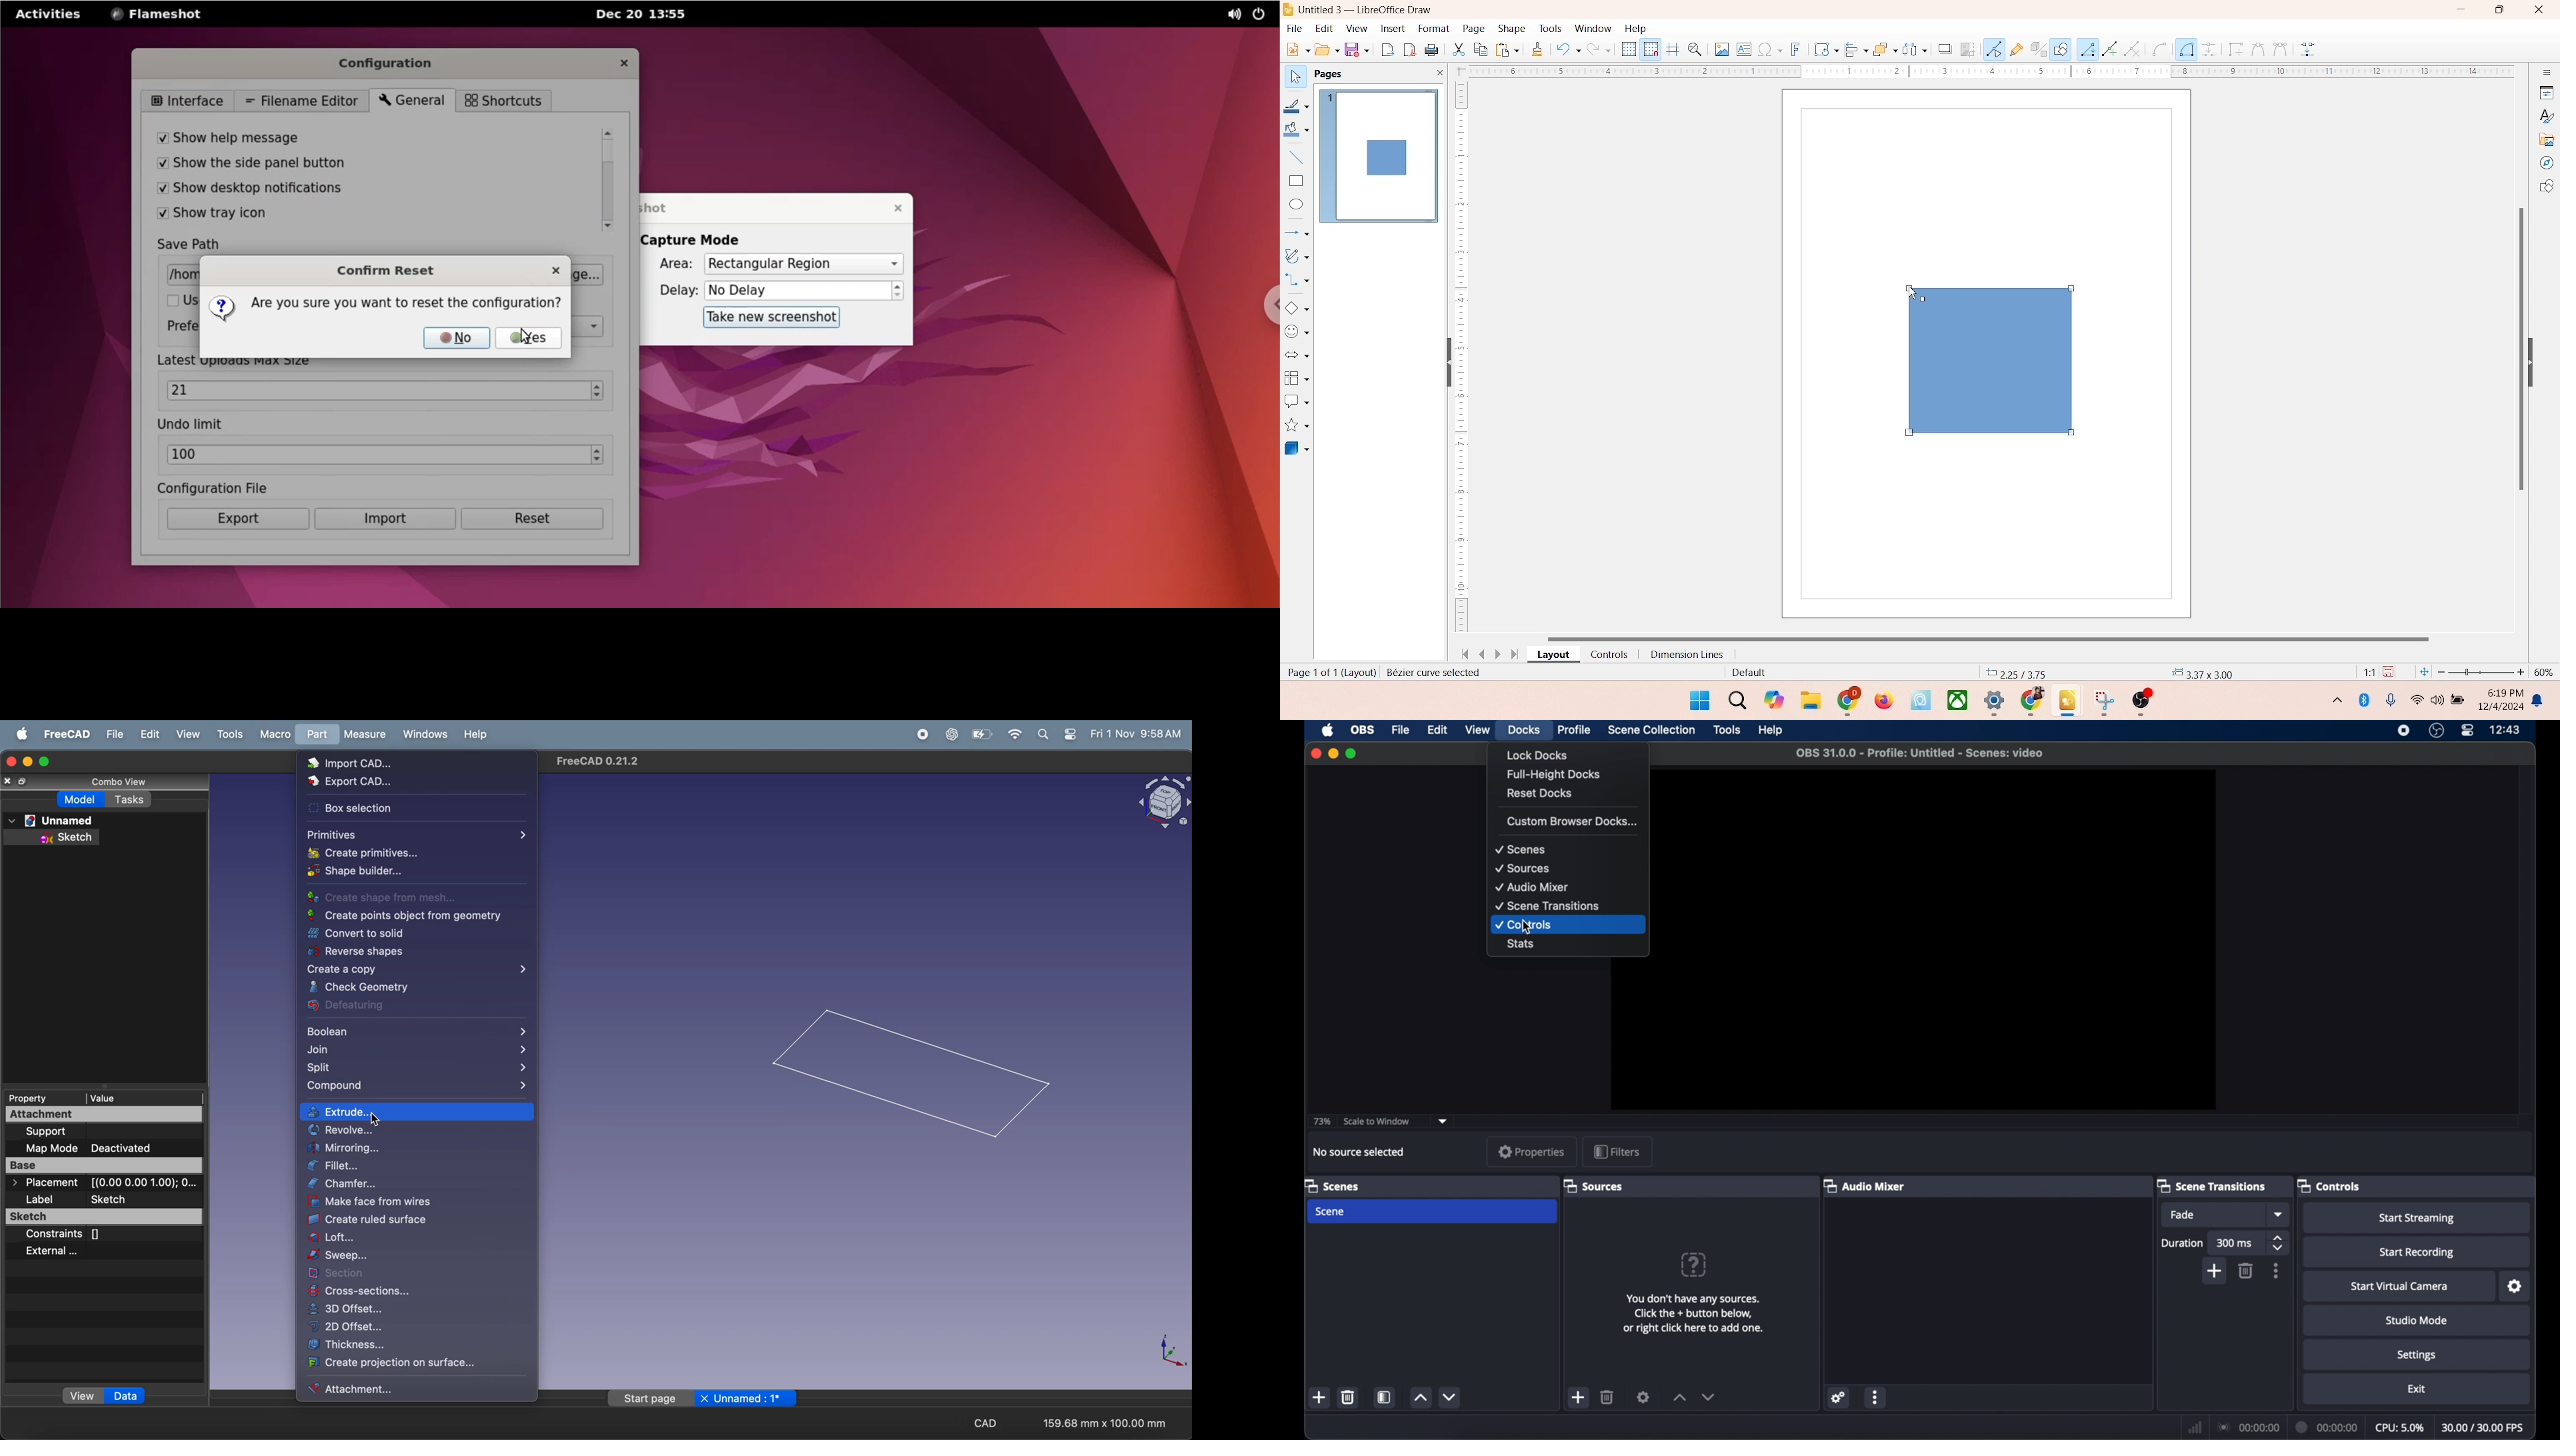  What do you see at coordinates (50, 13) in the screenshot?
I see `activities` at bounding box center [50, 13].